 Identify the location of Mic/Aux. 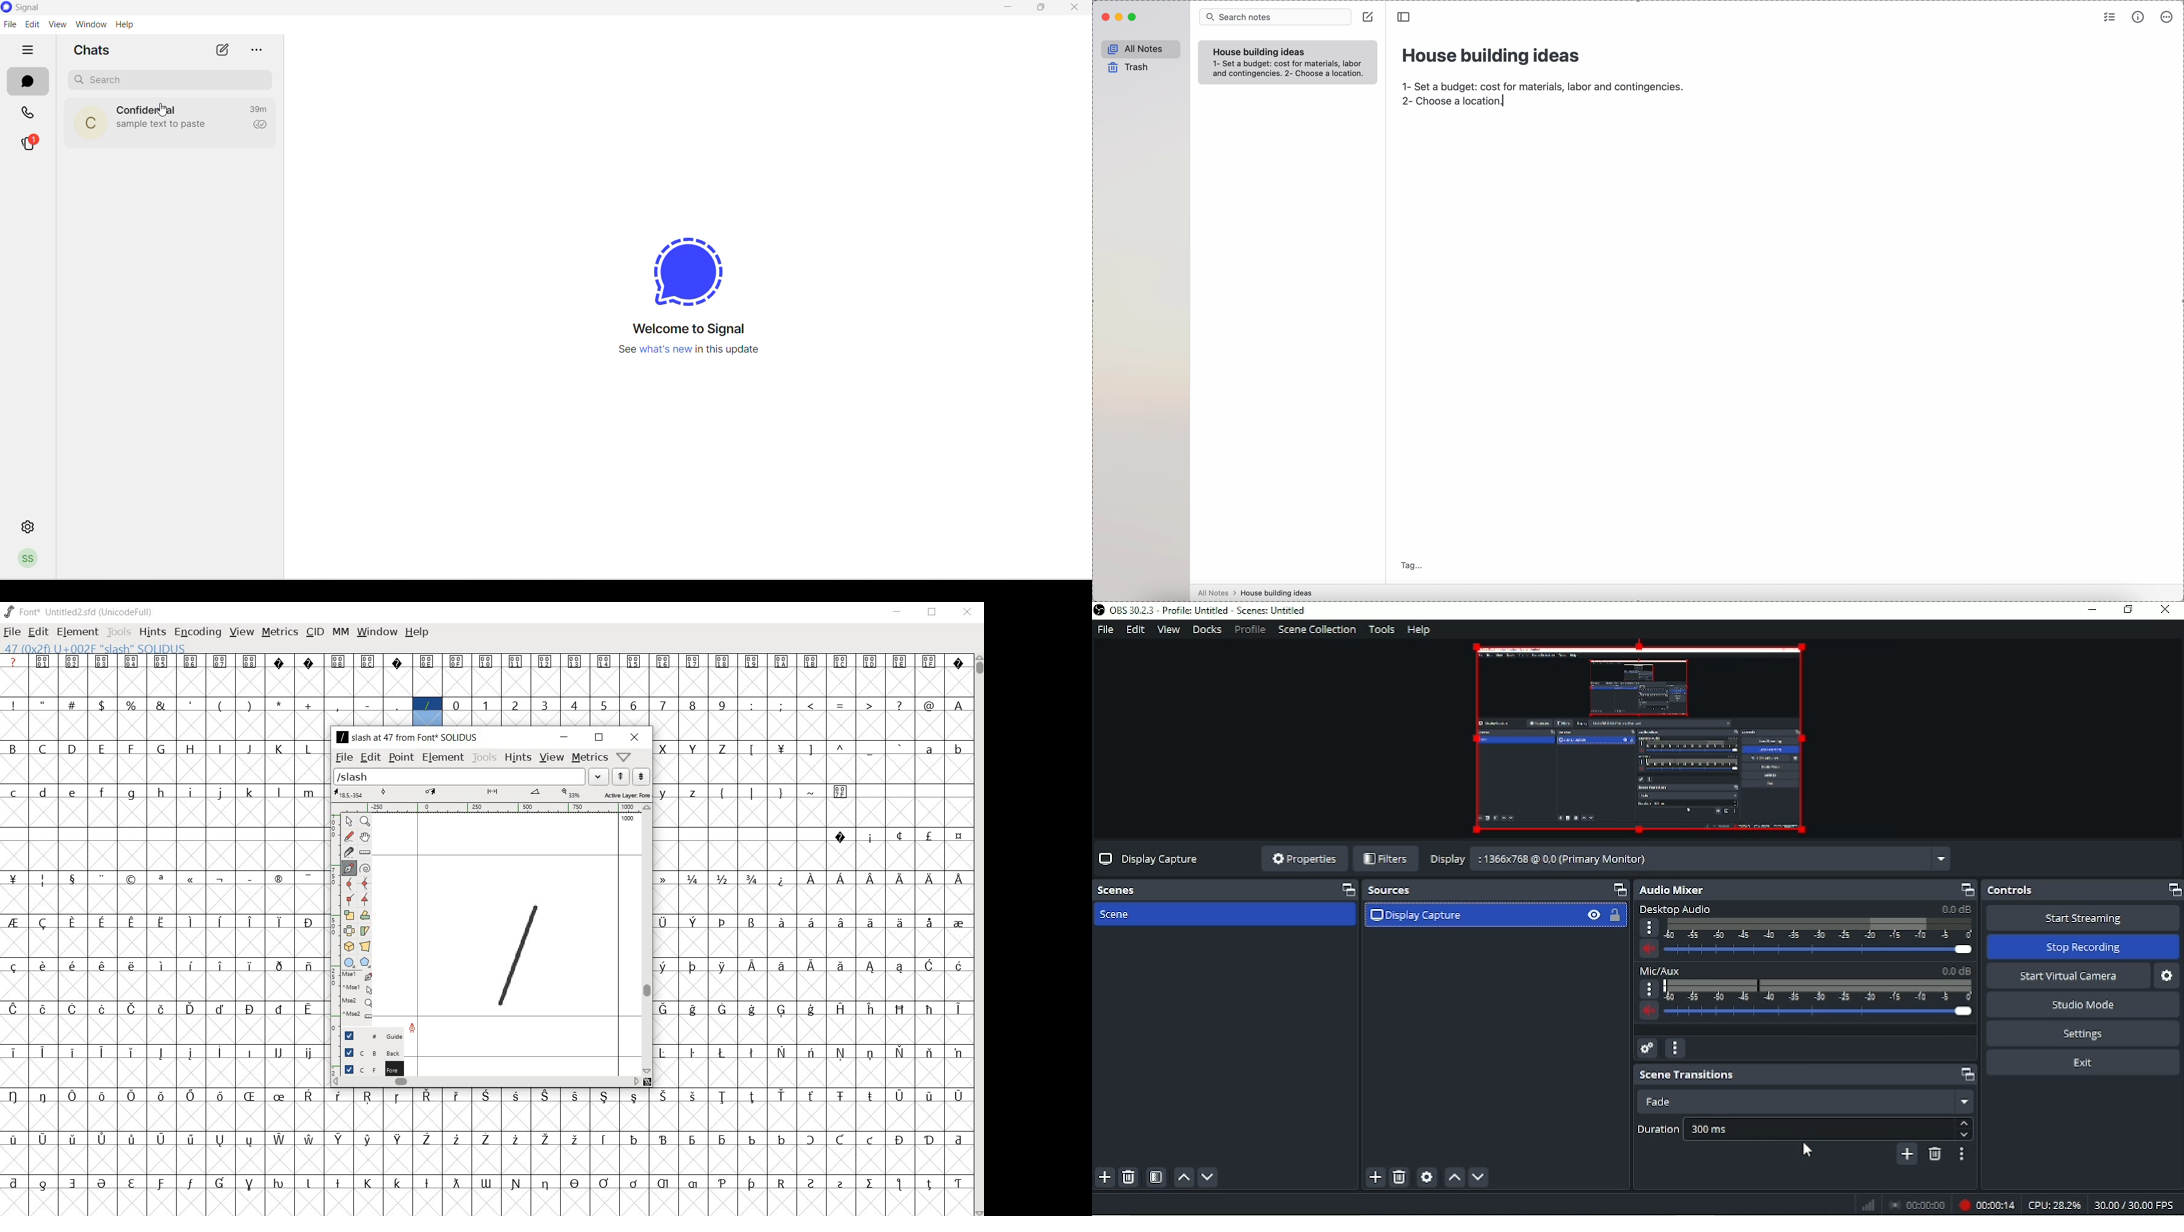
(1805, 995).